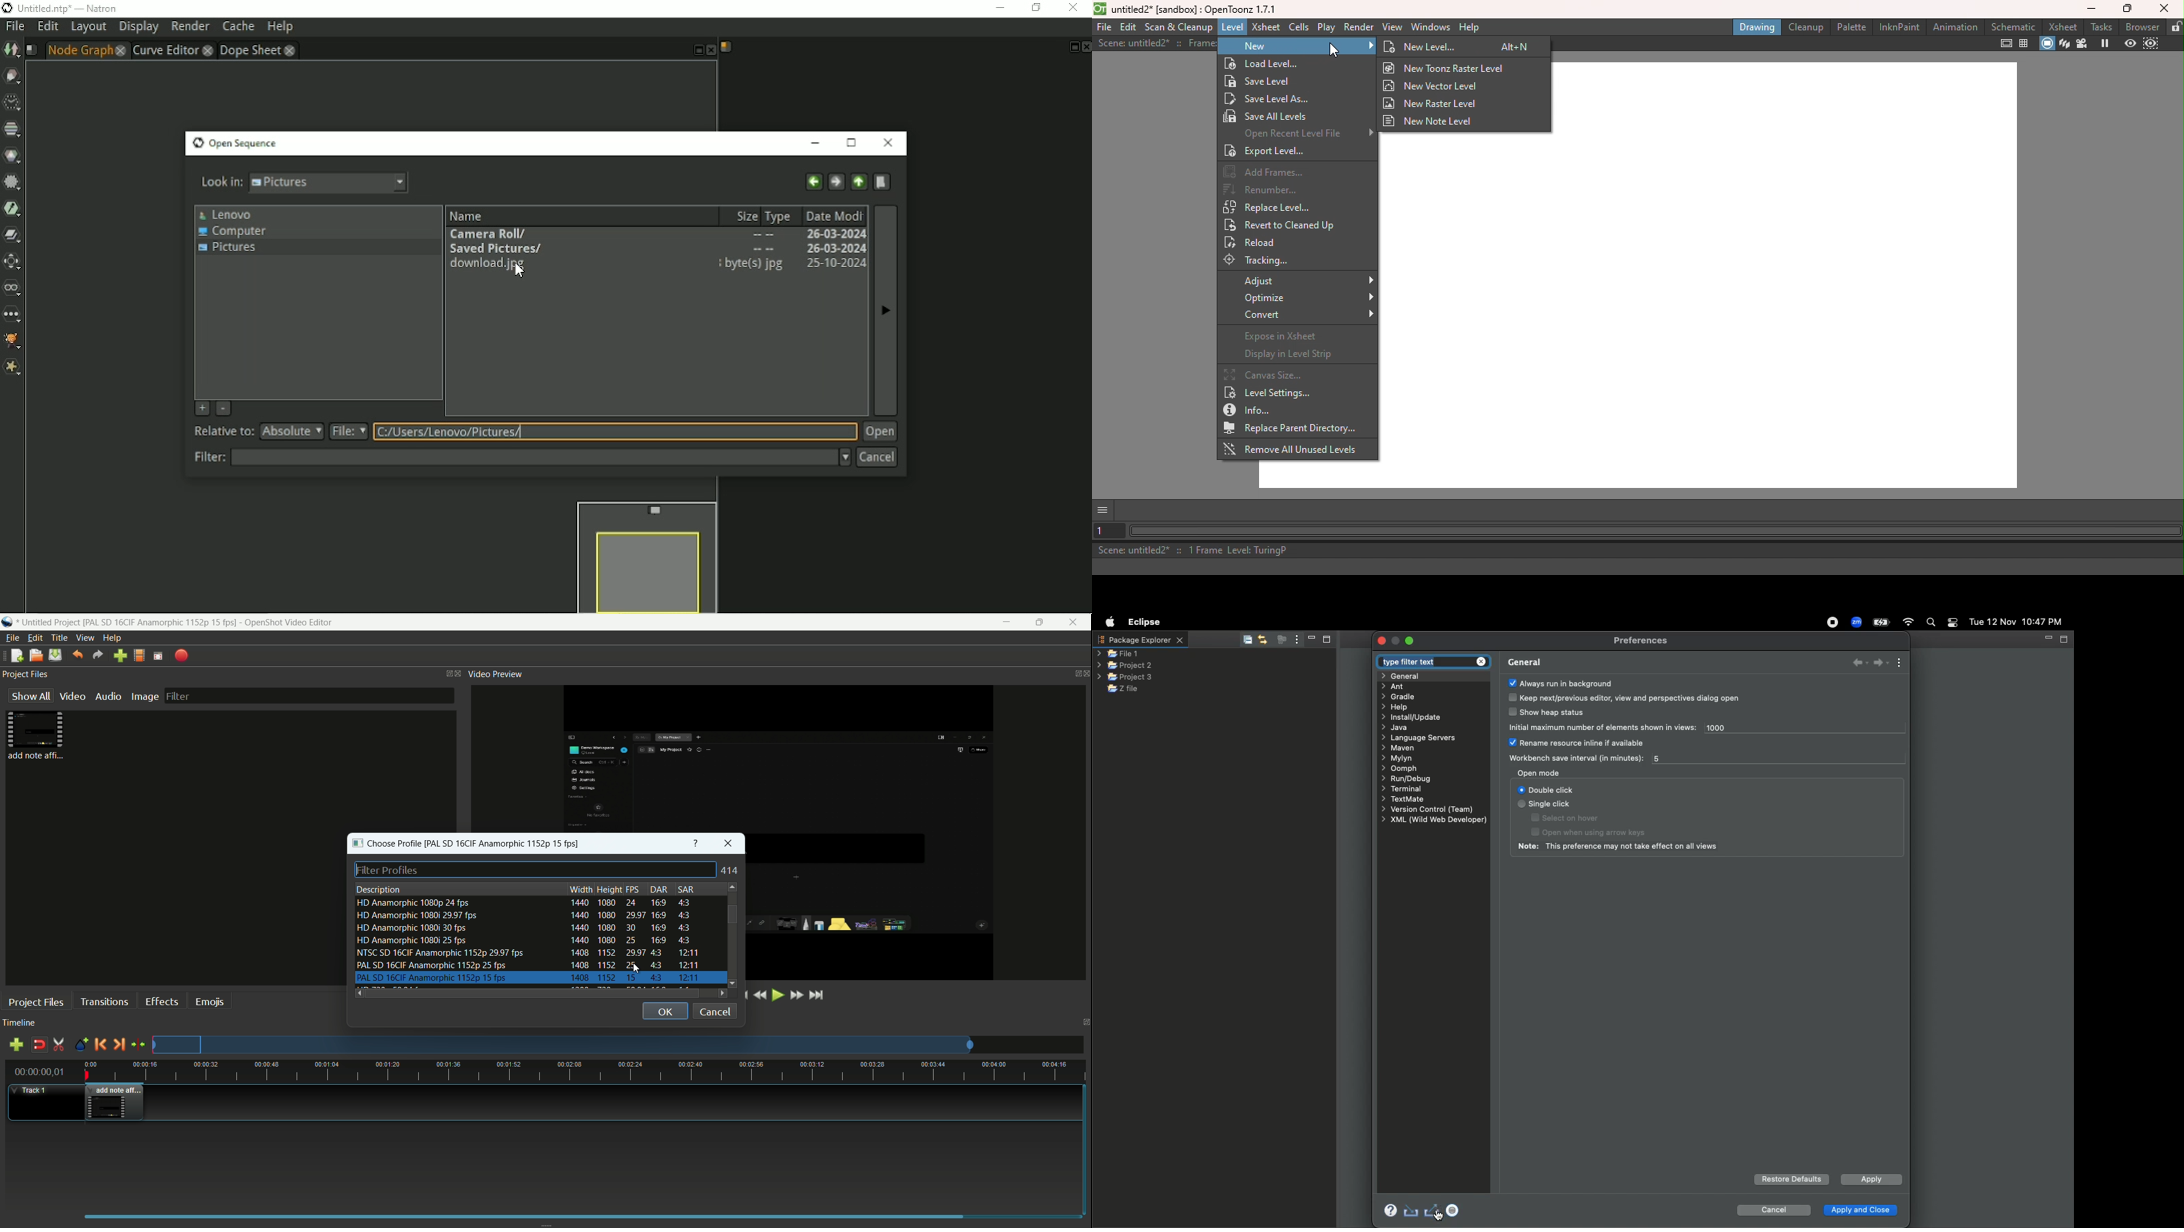 This screenshot has width=2184, height=1232. Describe the element at coordinates (385, 843) in the screenshot. I see `choose profile` at that location.